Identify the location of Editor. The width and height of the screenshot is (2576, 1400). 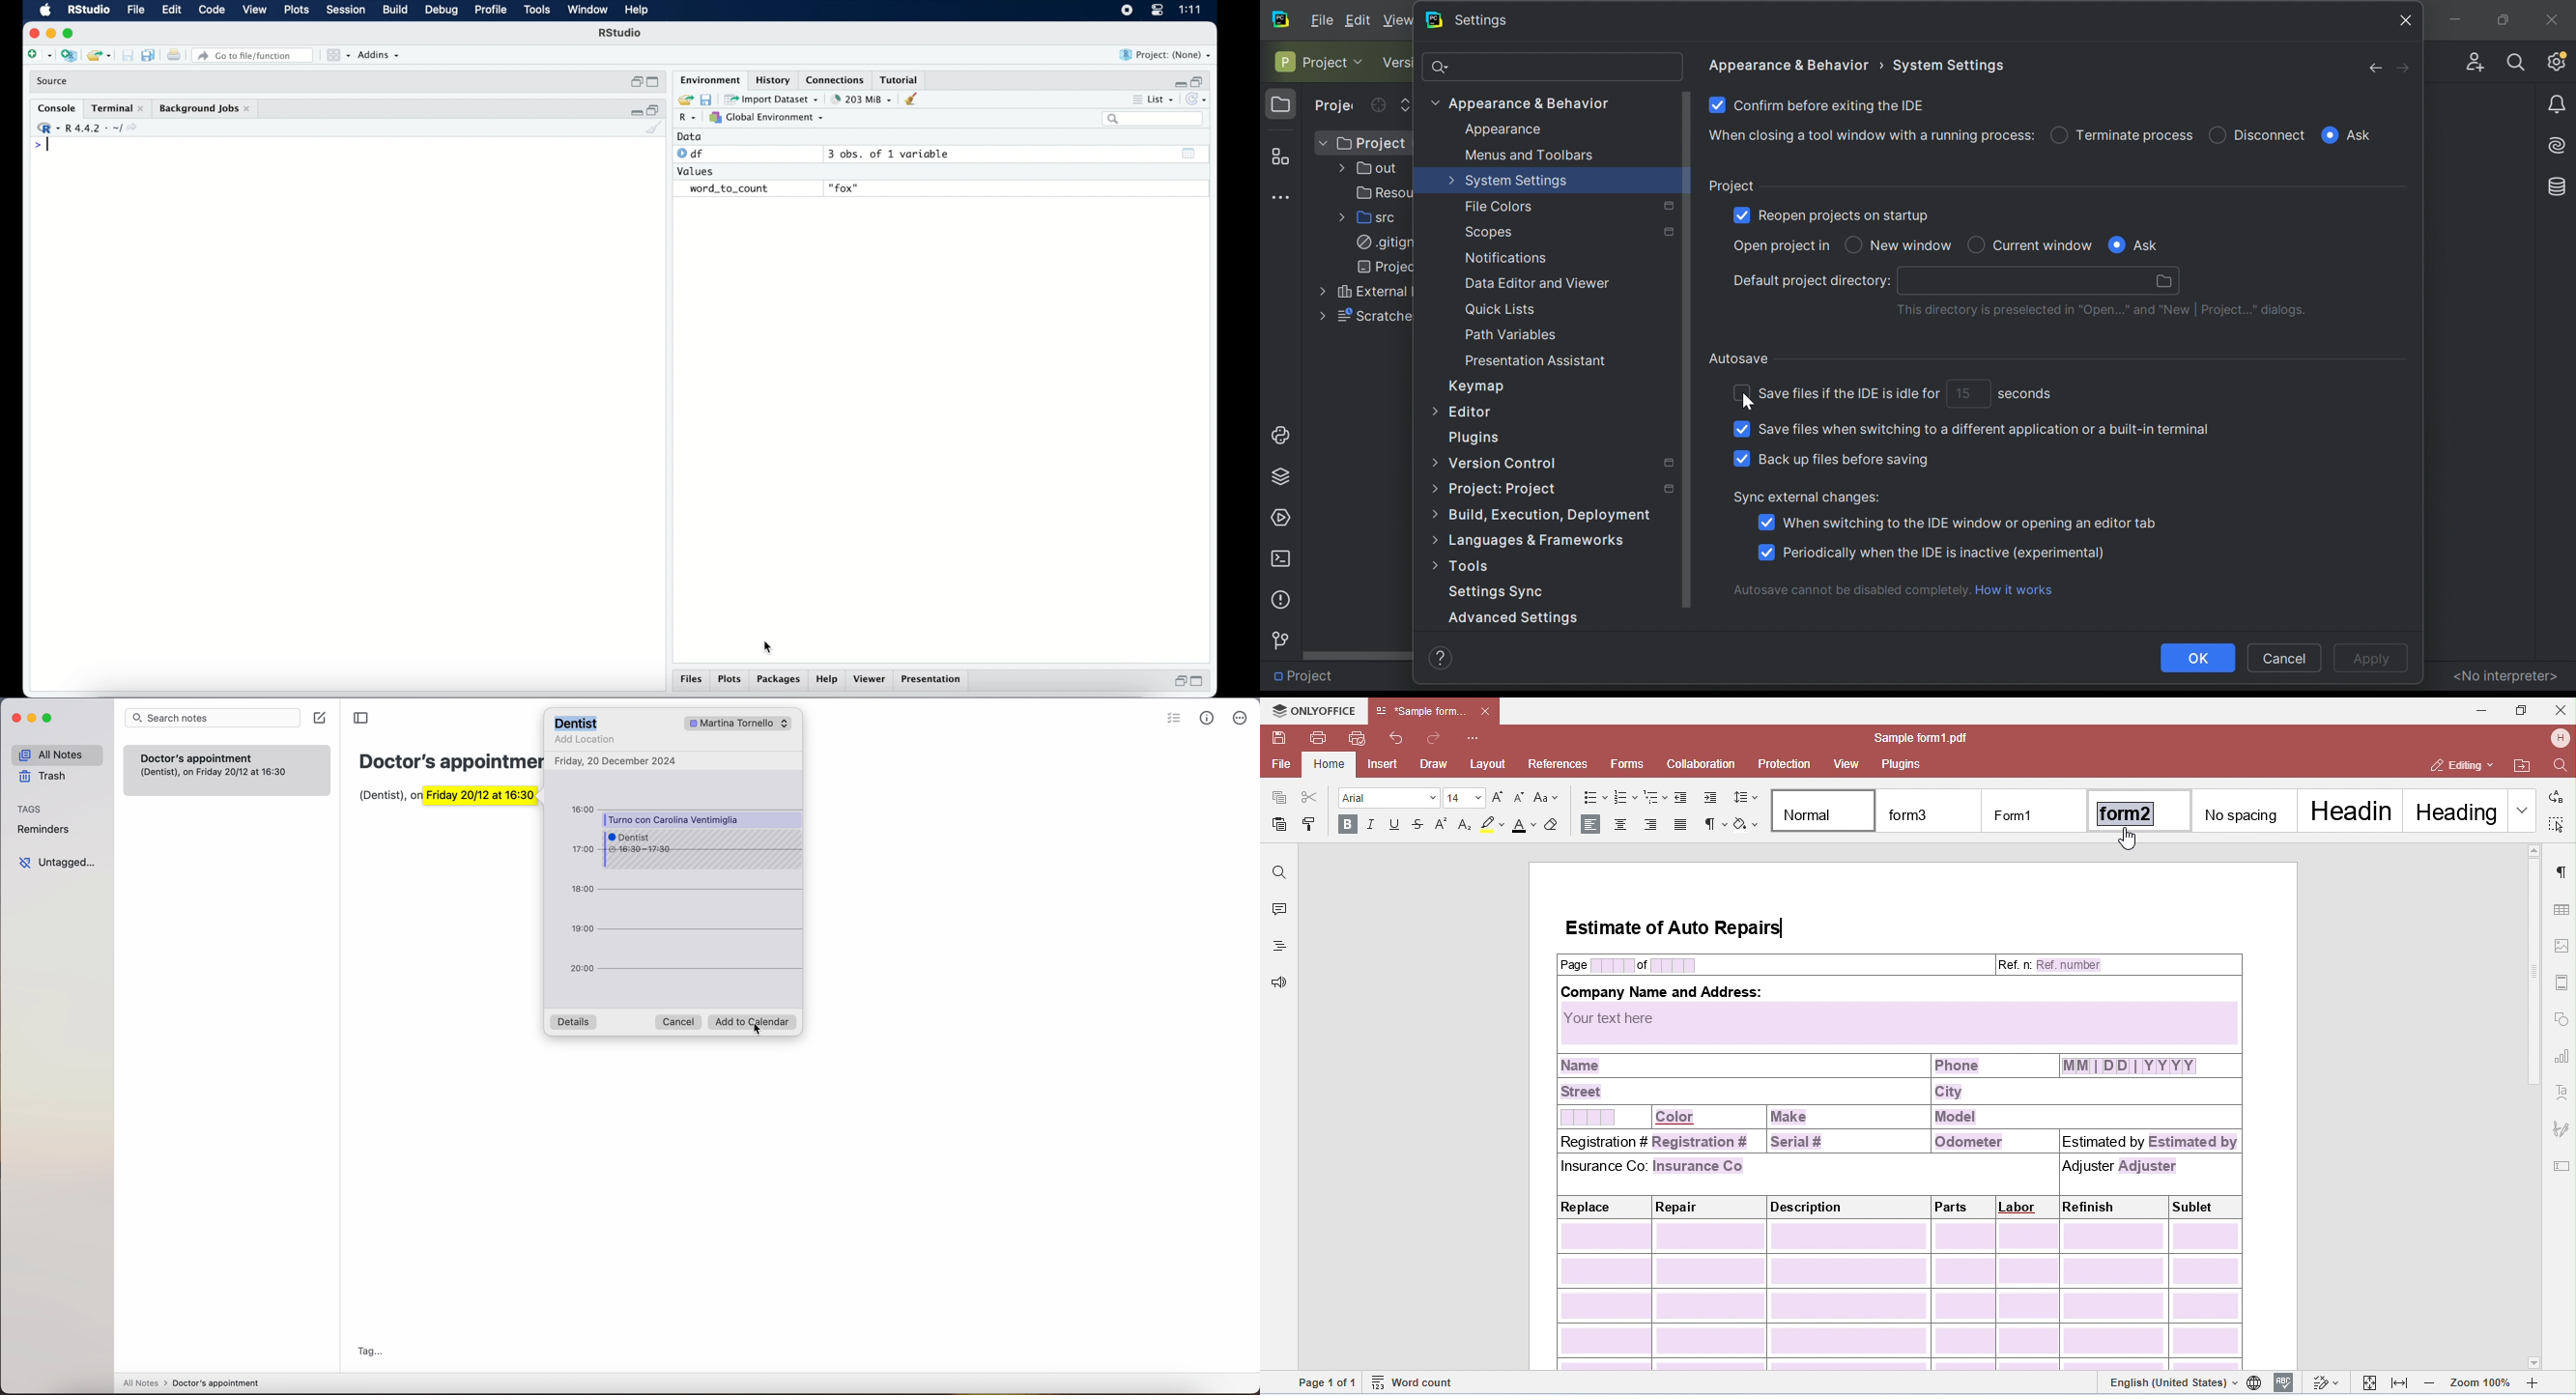
(1472, 413).